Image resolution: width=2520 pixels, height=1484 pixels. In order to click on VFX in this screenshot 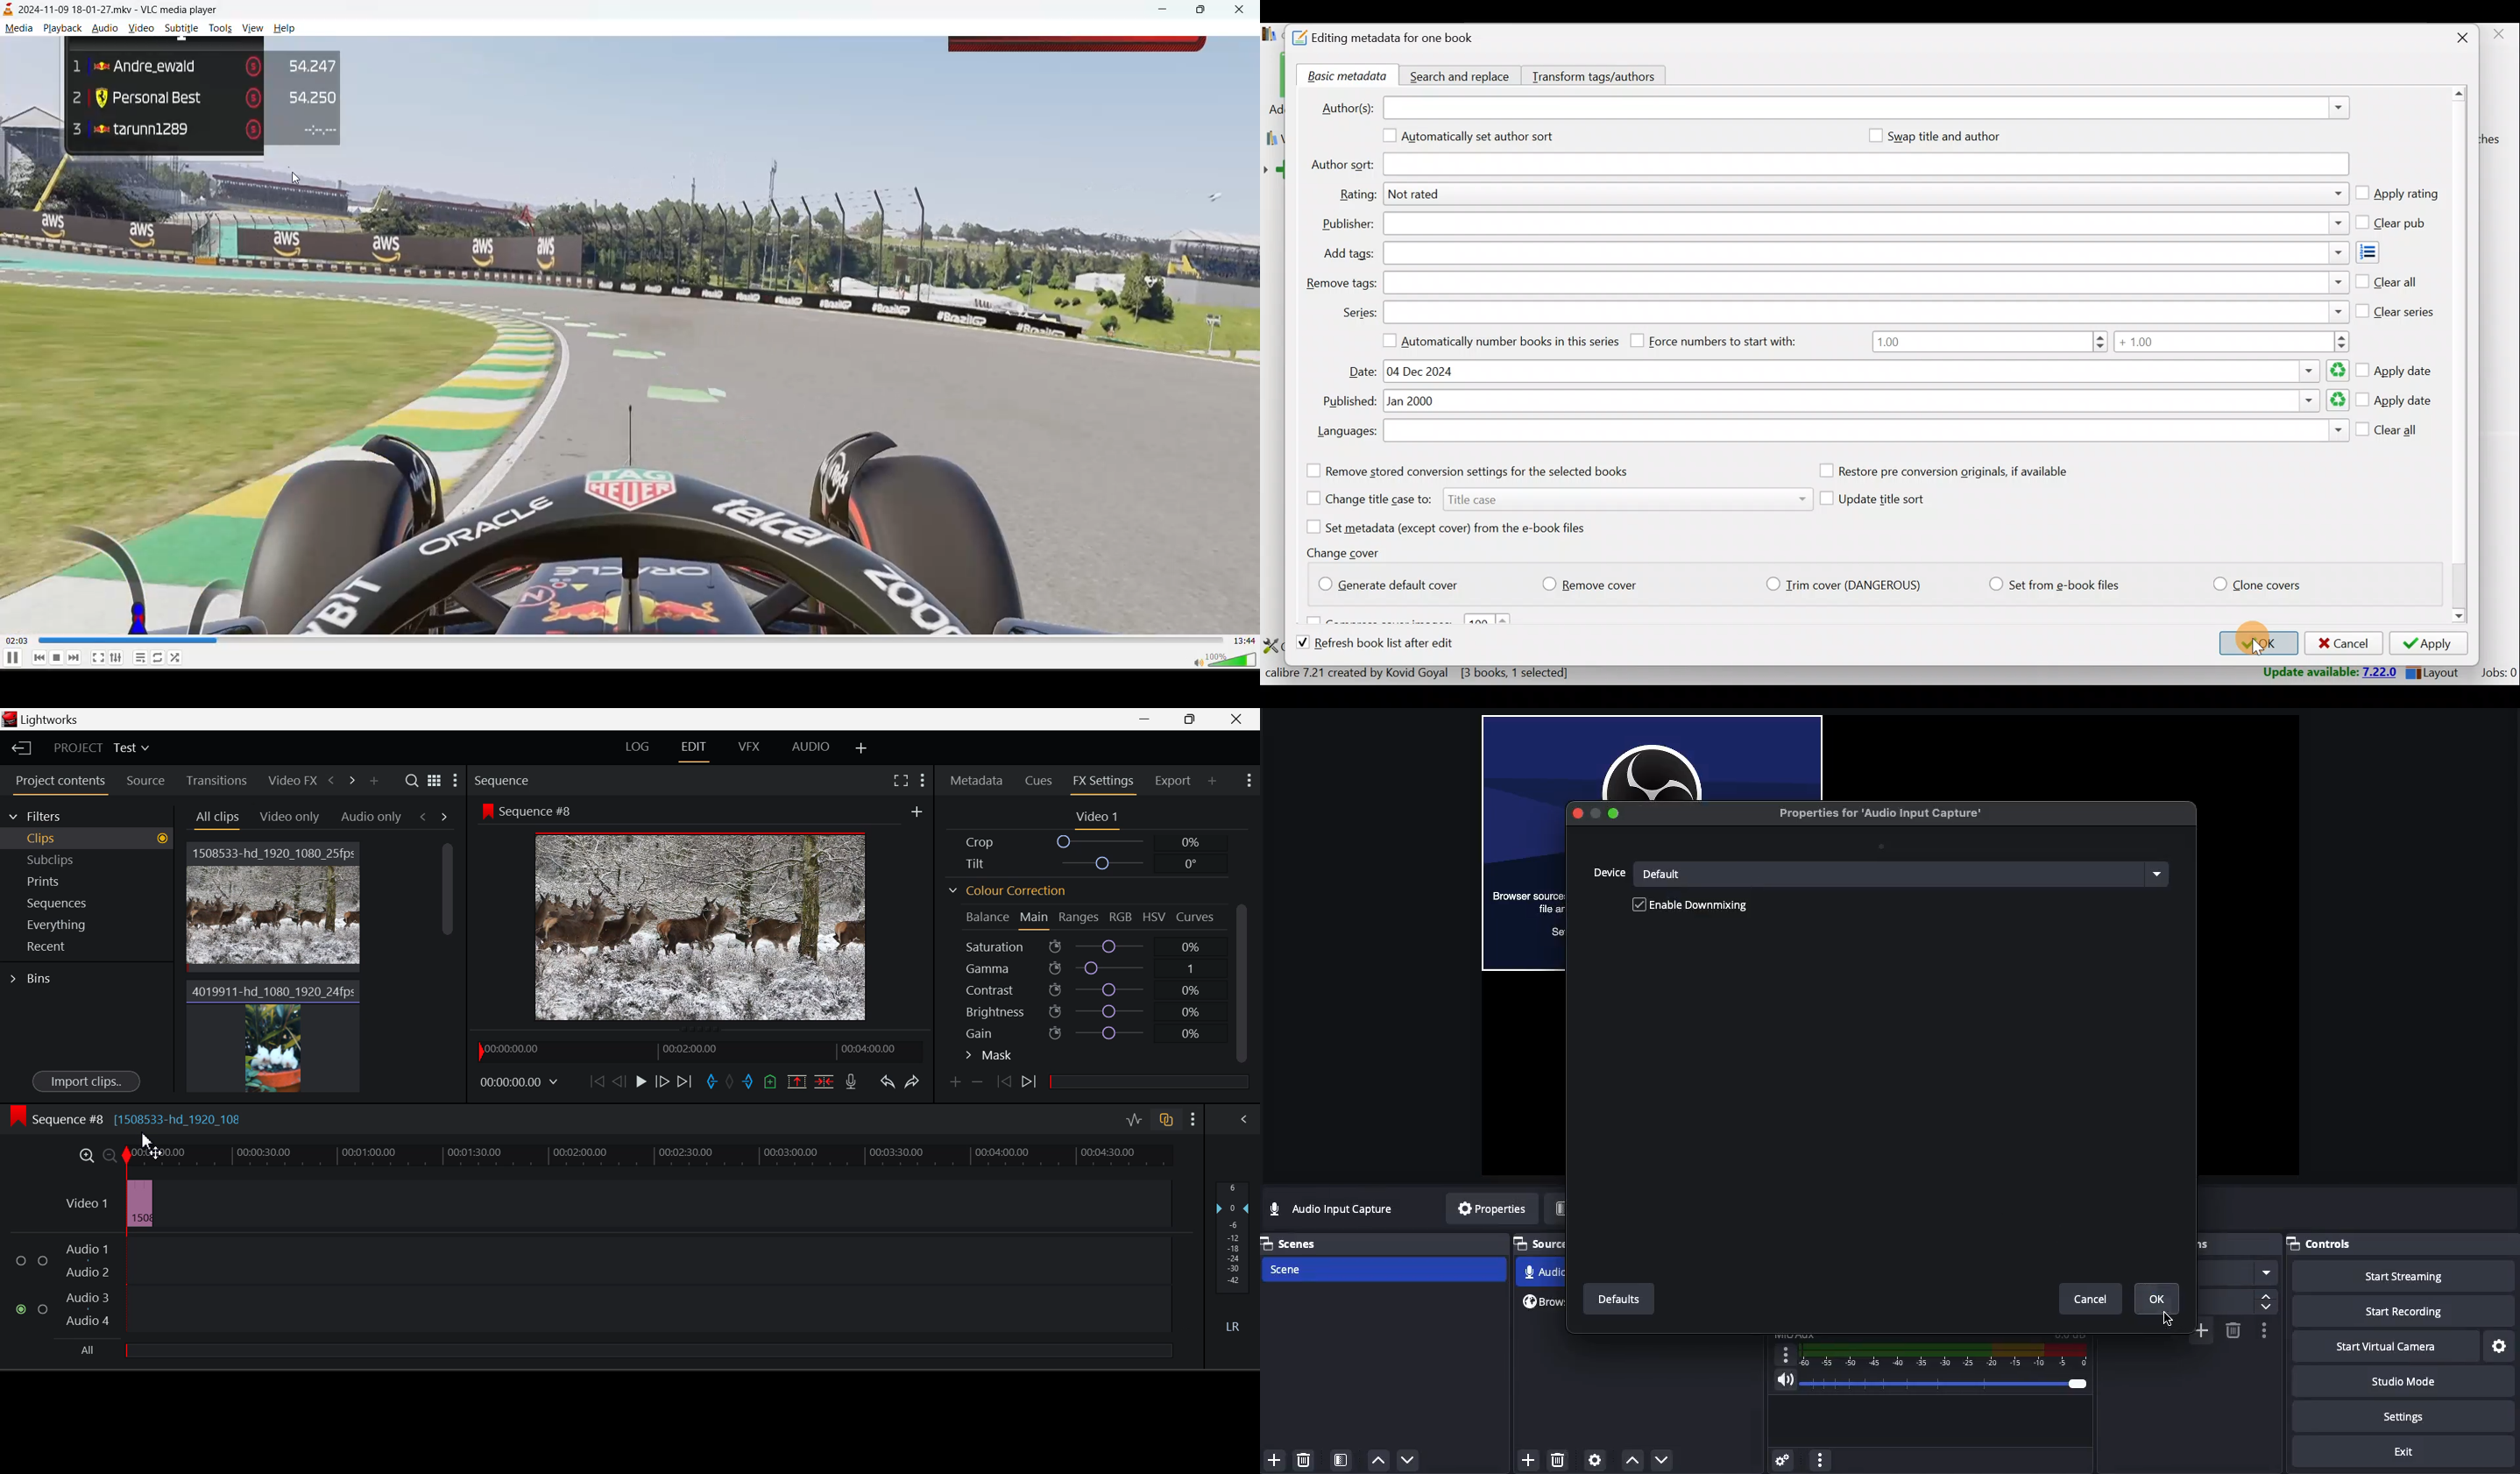, I will do `click(748, 747)`.